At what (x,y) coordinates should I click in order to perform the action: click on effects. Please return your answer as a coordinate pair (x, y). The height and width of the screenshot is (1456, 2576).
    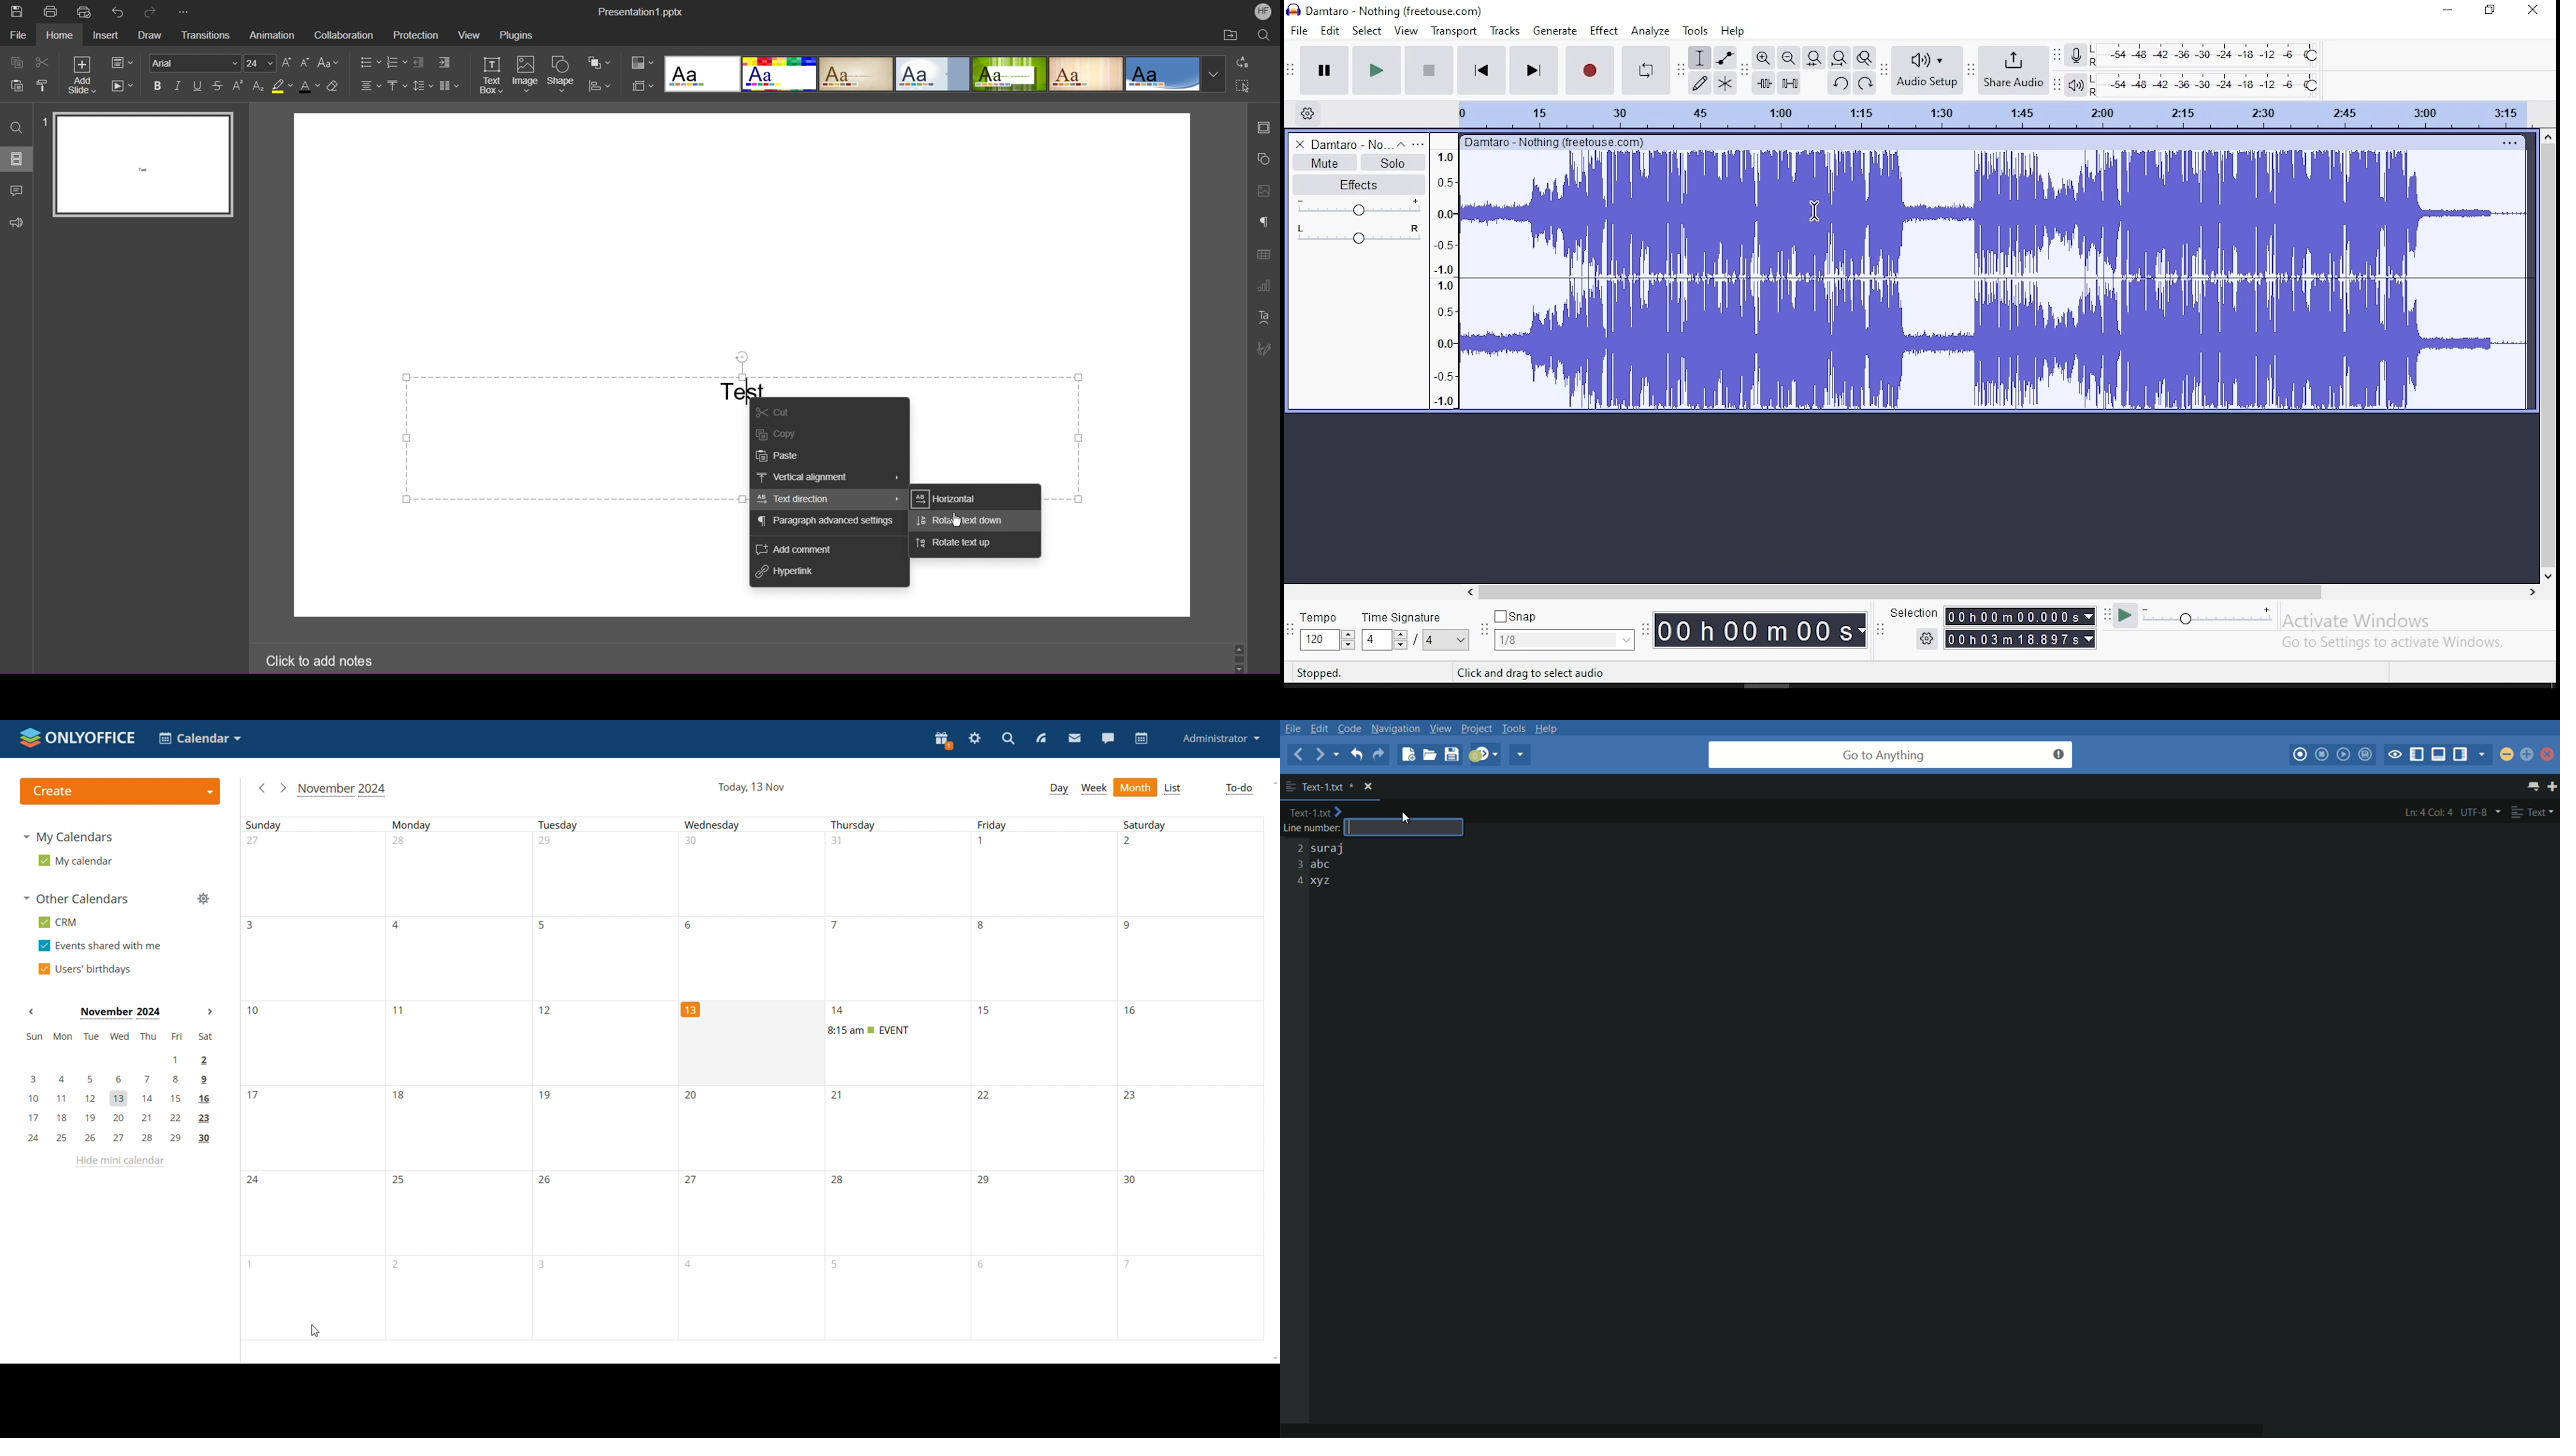
    Looking at the image, I should click on (1361, 184).